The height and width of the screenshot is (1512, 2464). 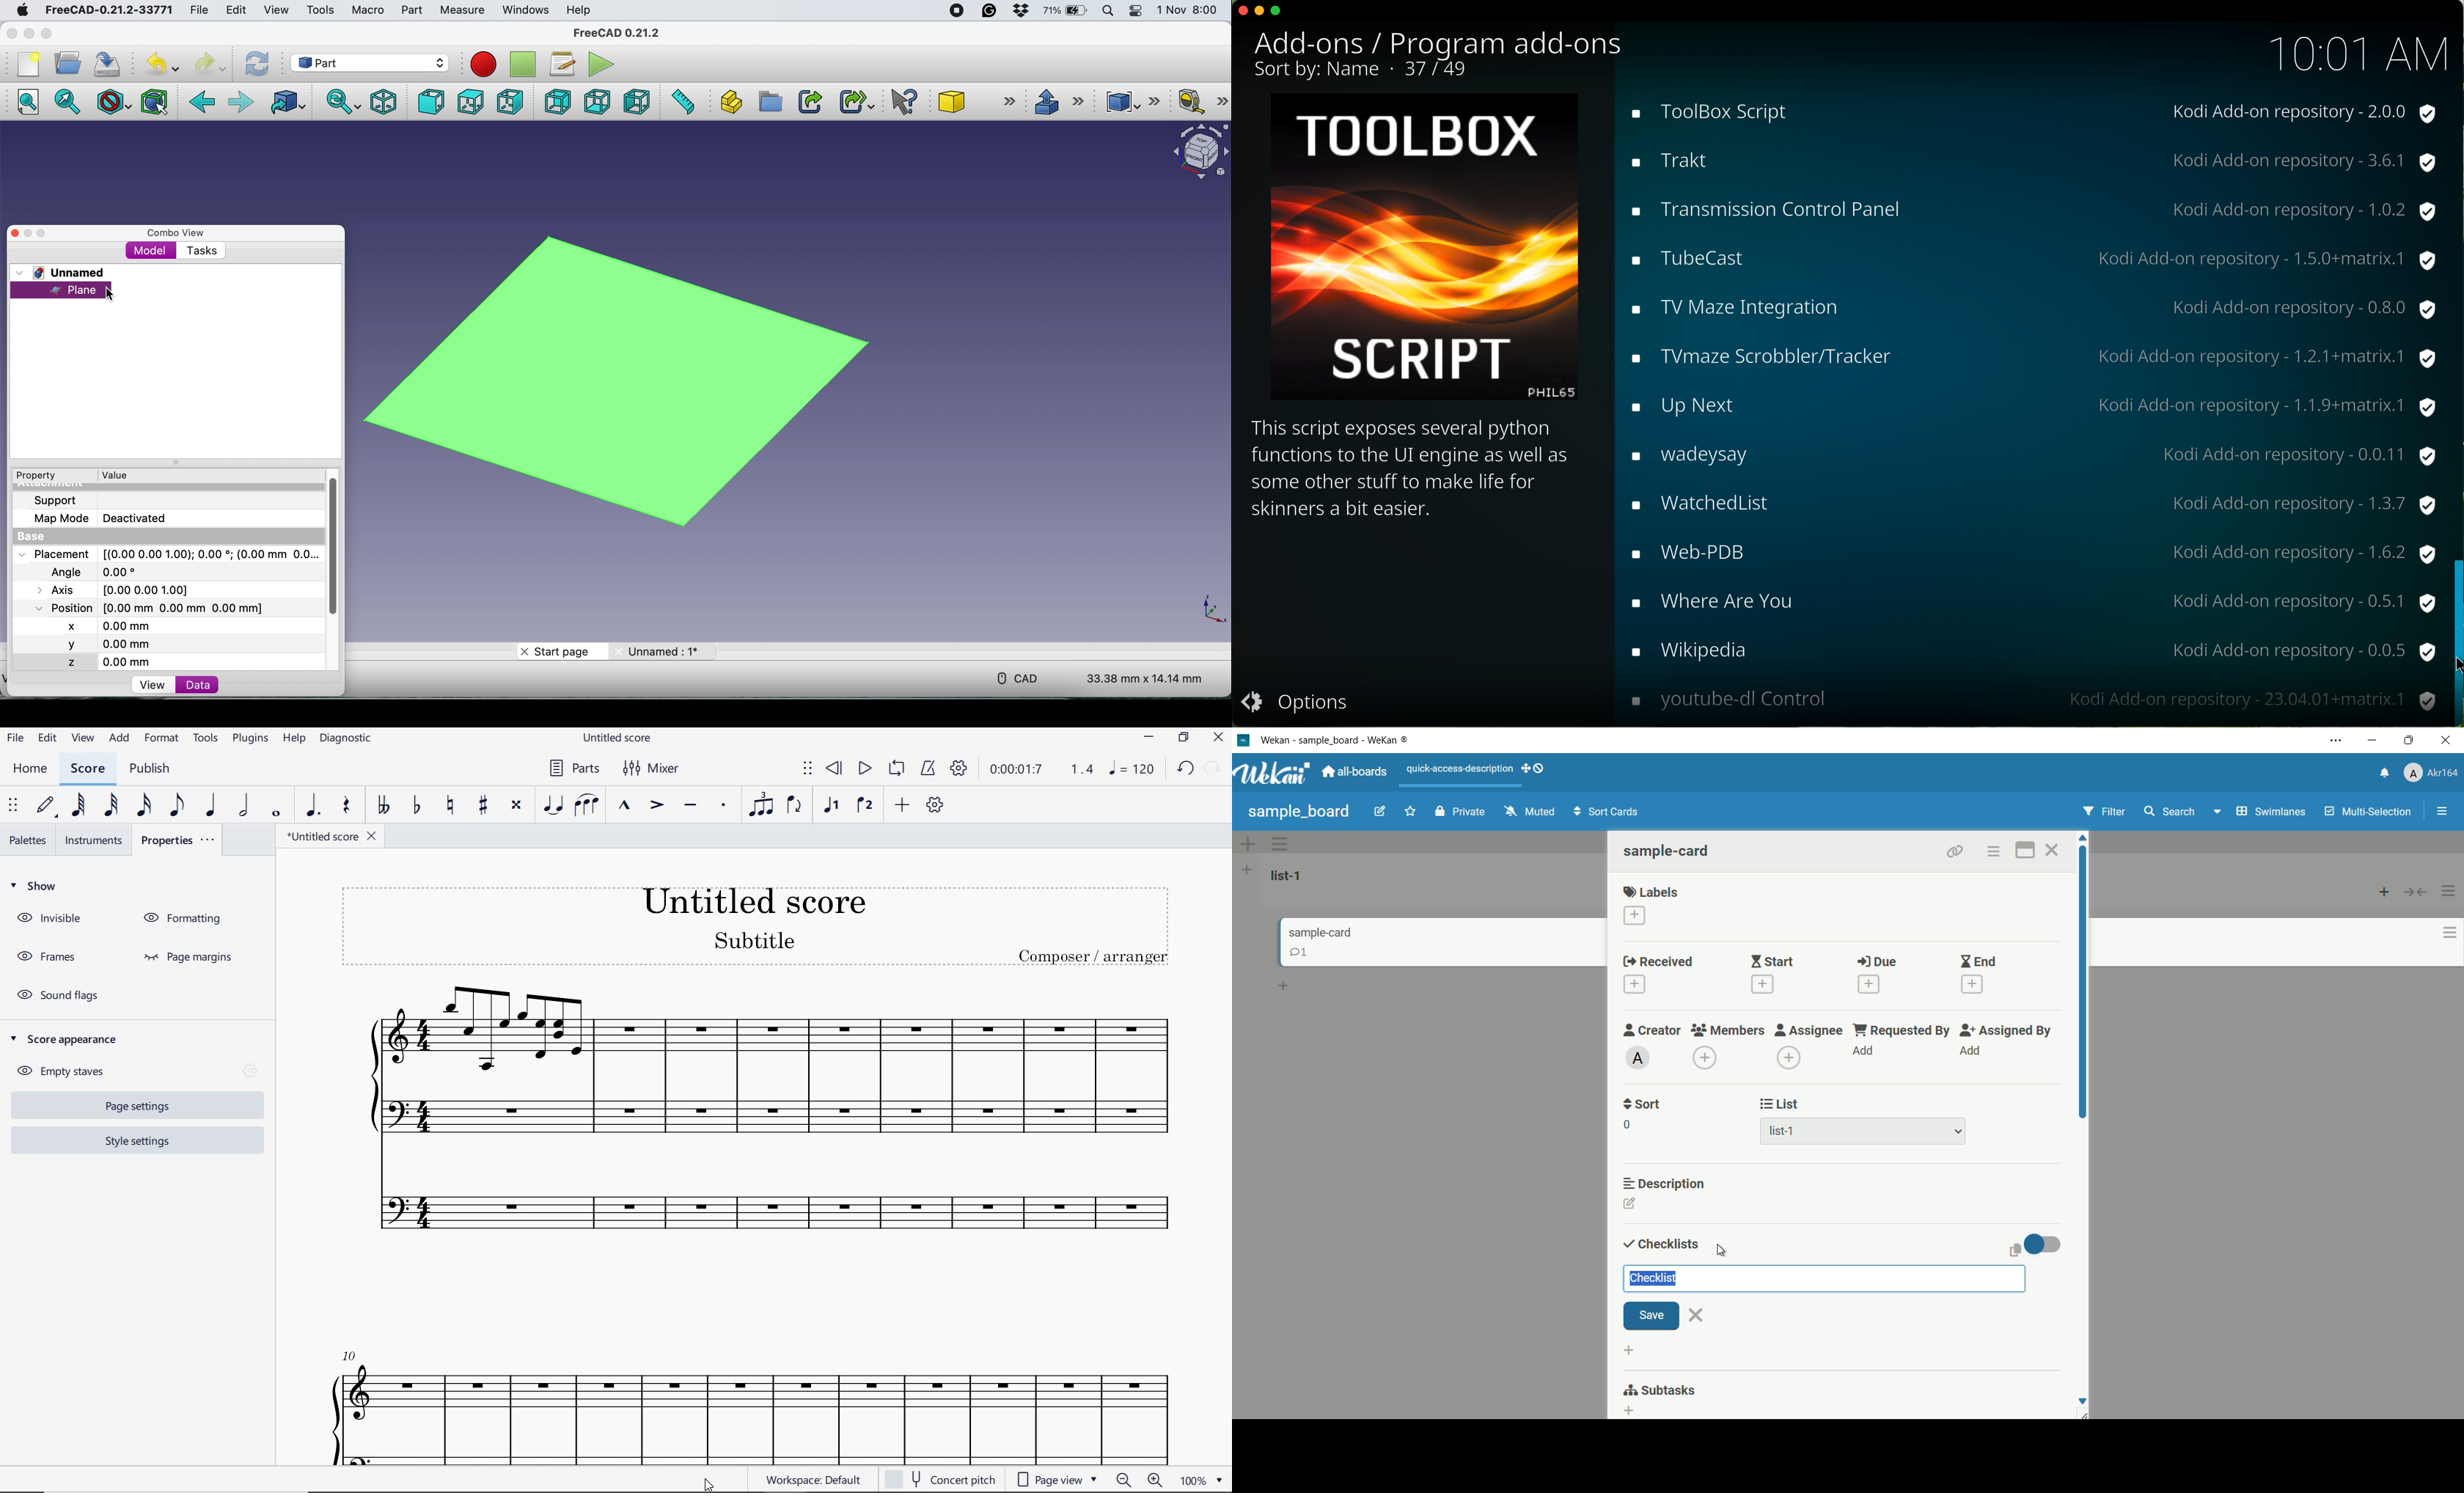 I want to click on start page, so click(x=559, y=654).